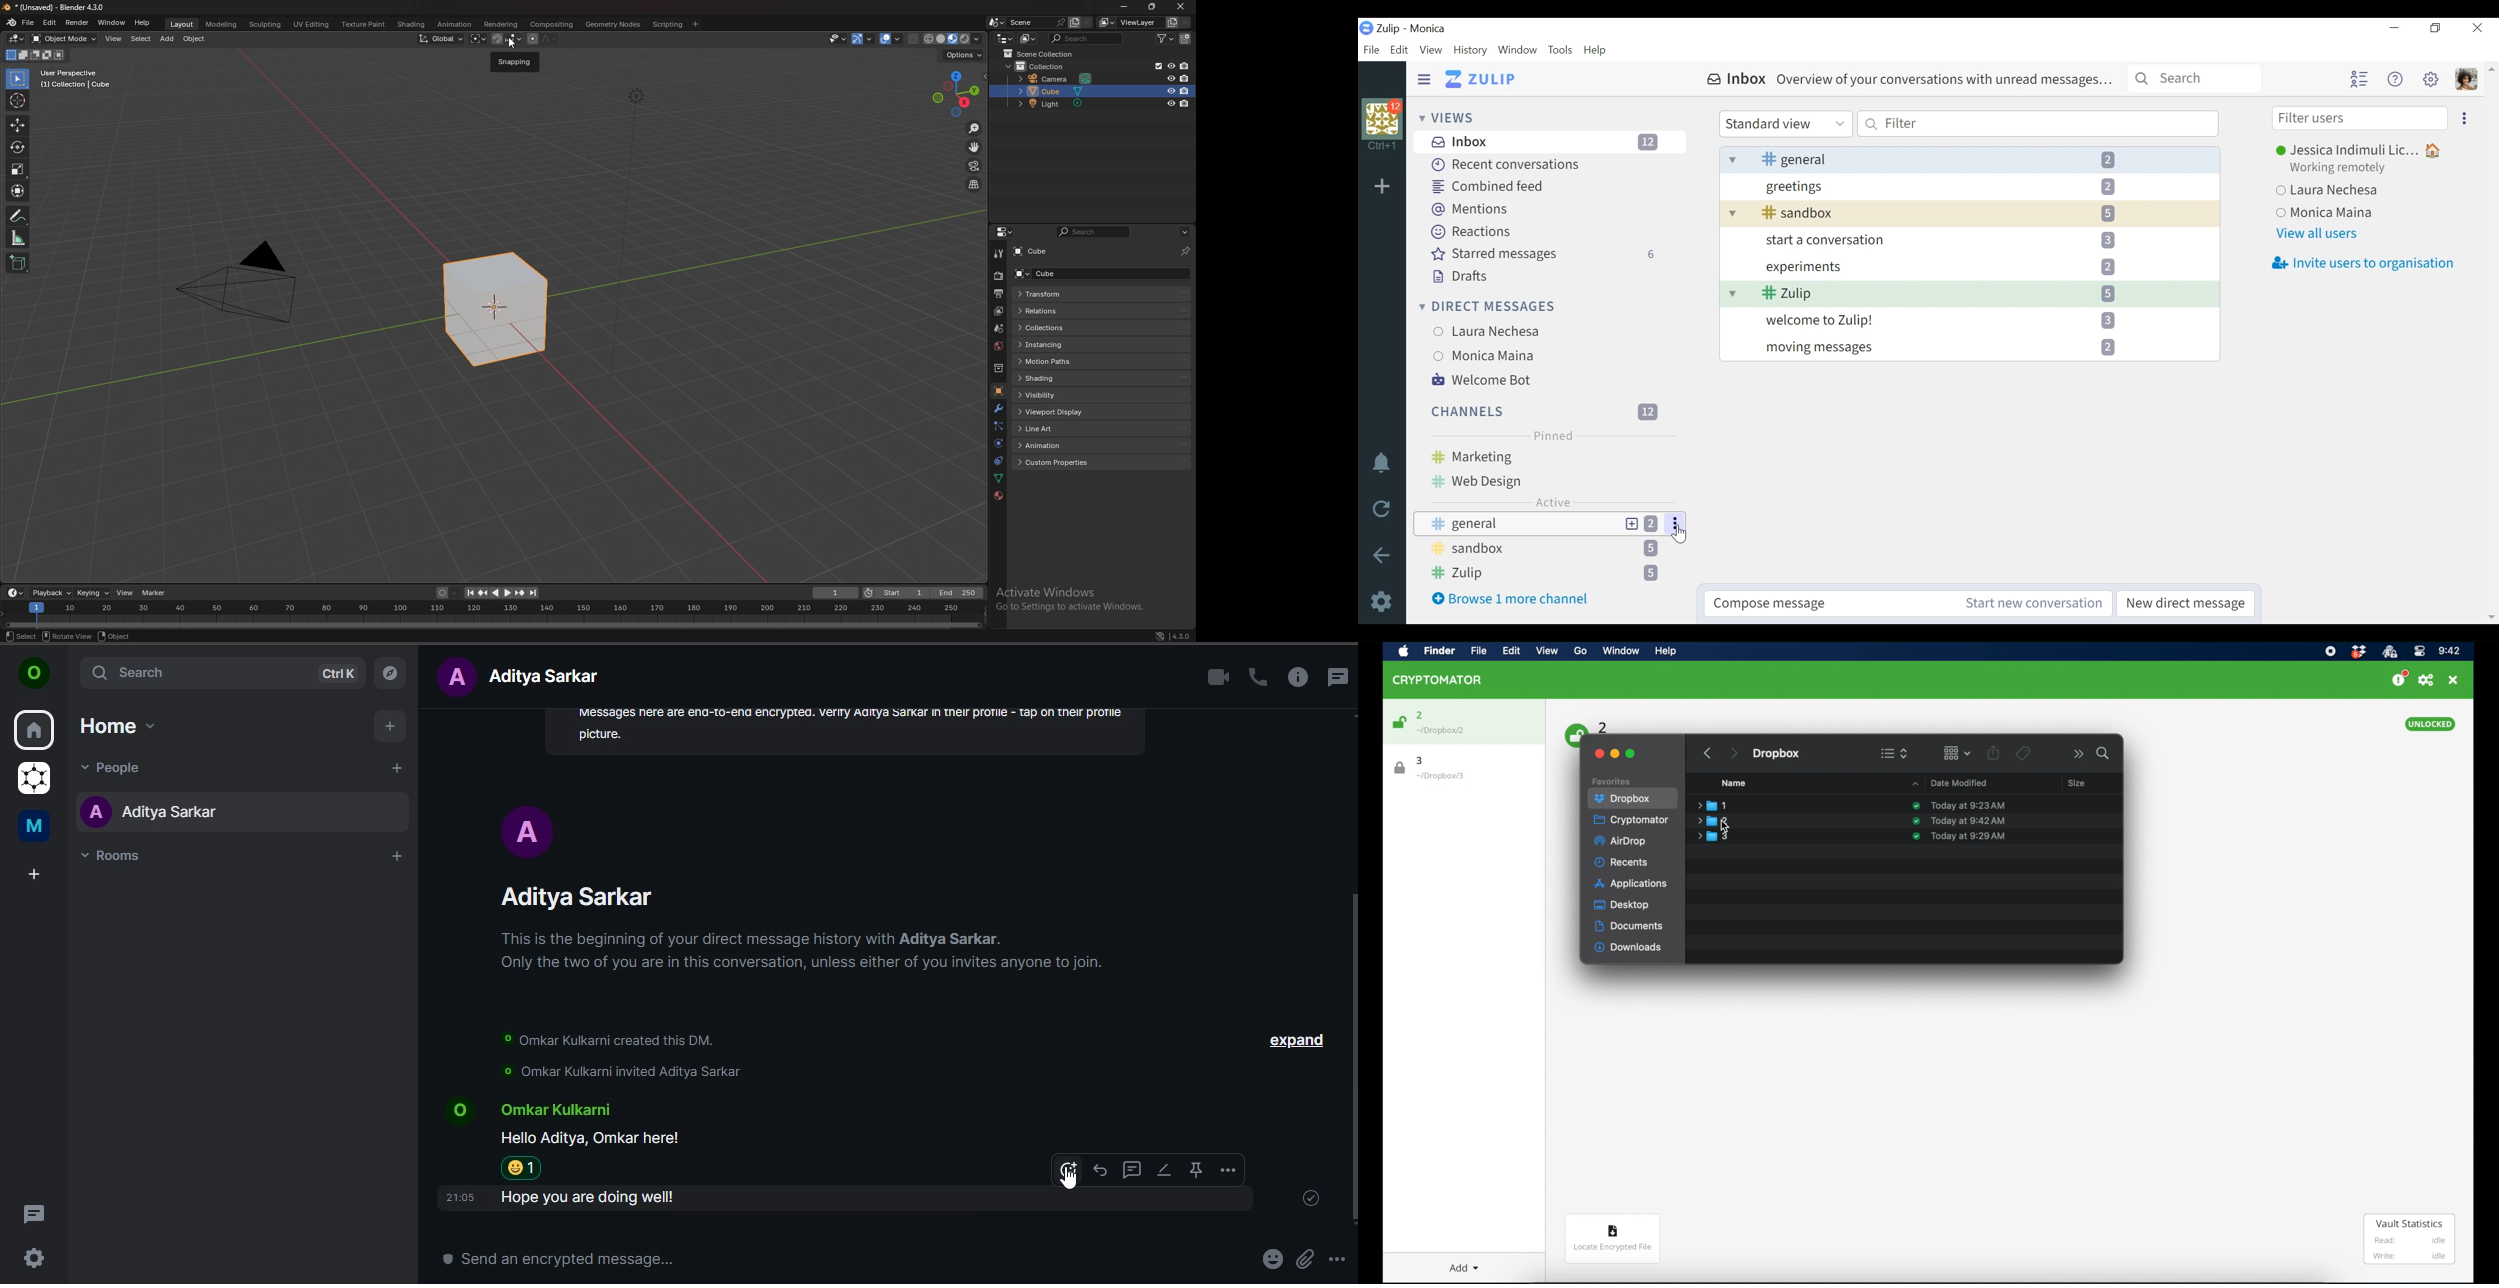 The image size is (2520, 1288). What do you see at coordinates (1785, 124) in the screenshot?
I see `Standard View` at bounding box center [1785, 124].